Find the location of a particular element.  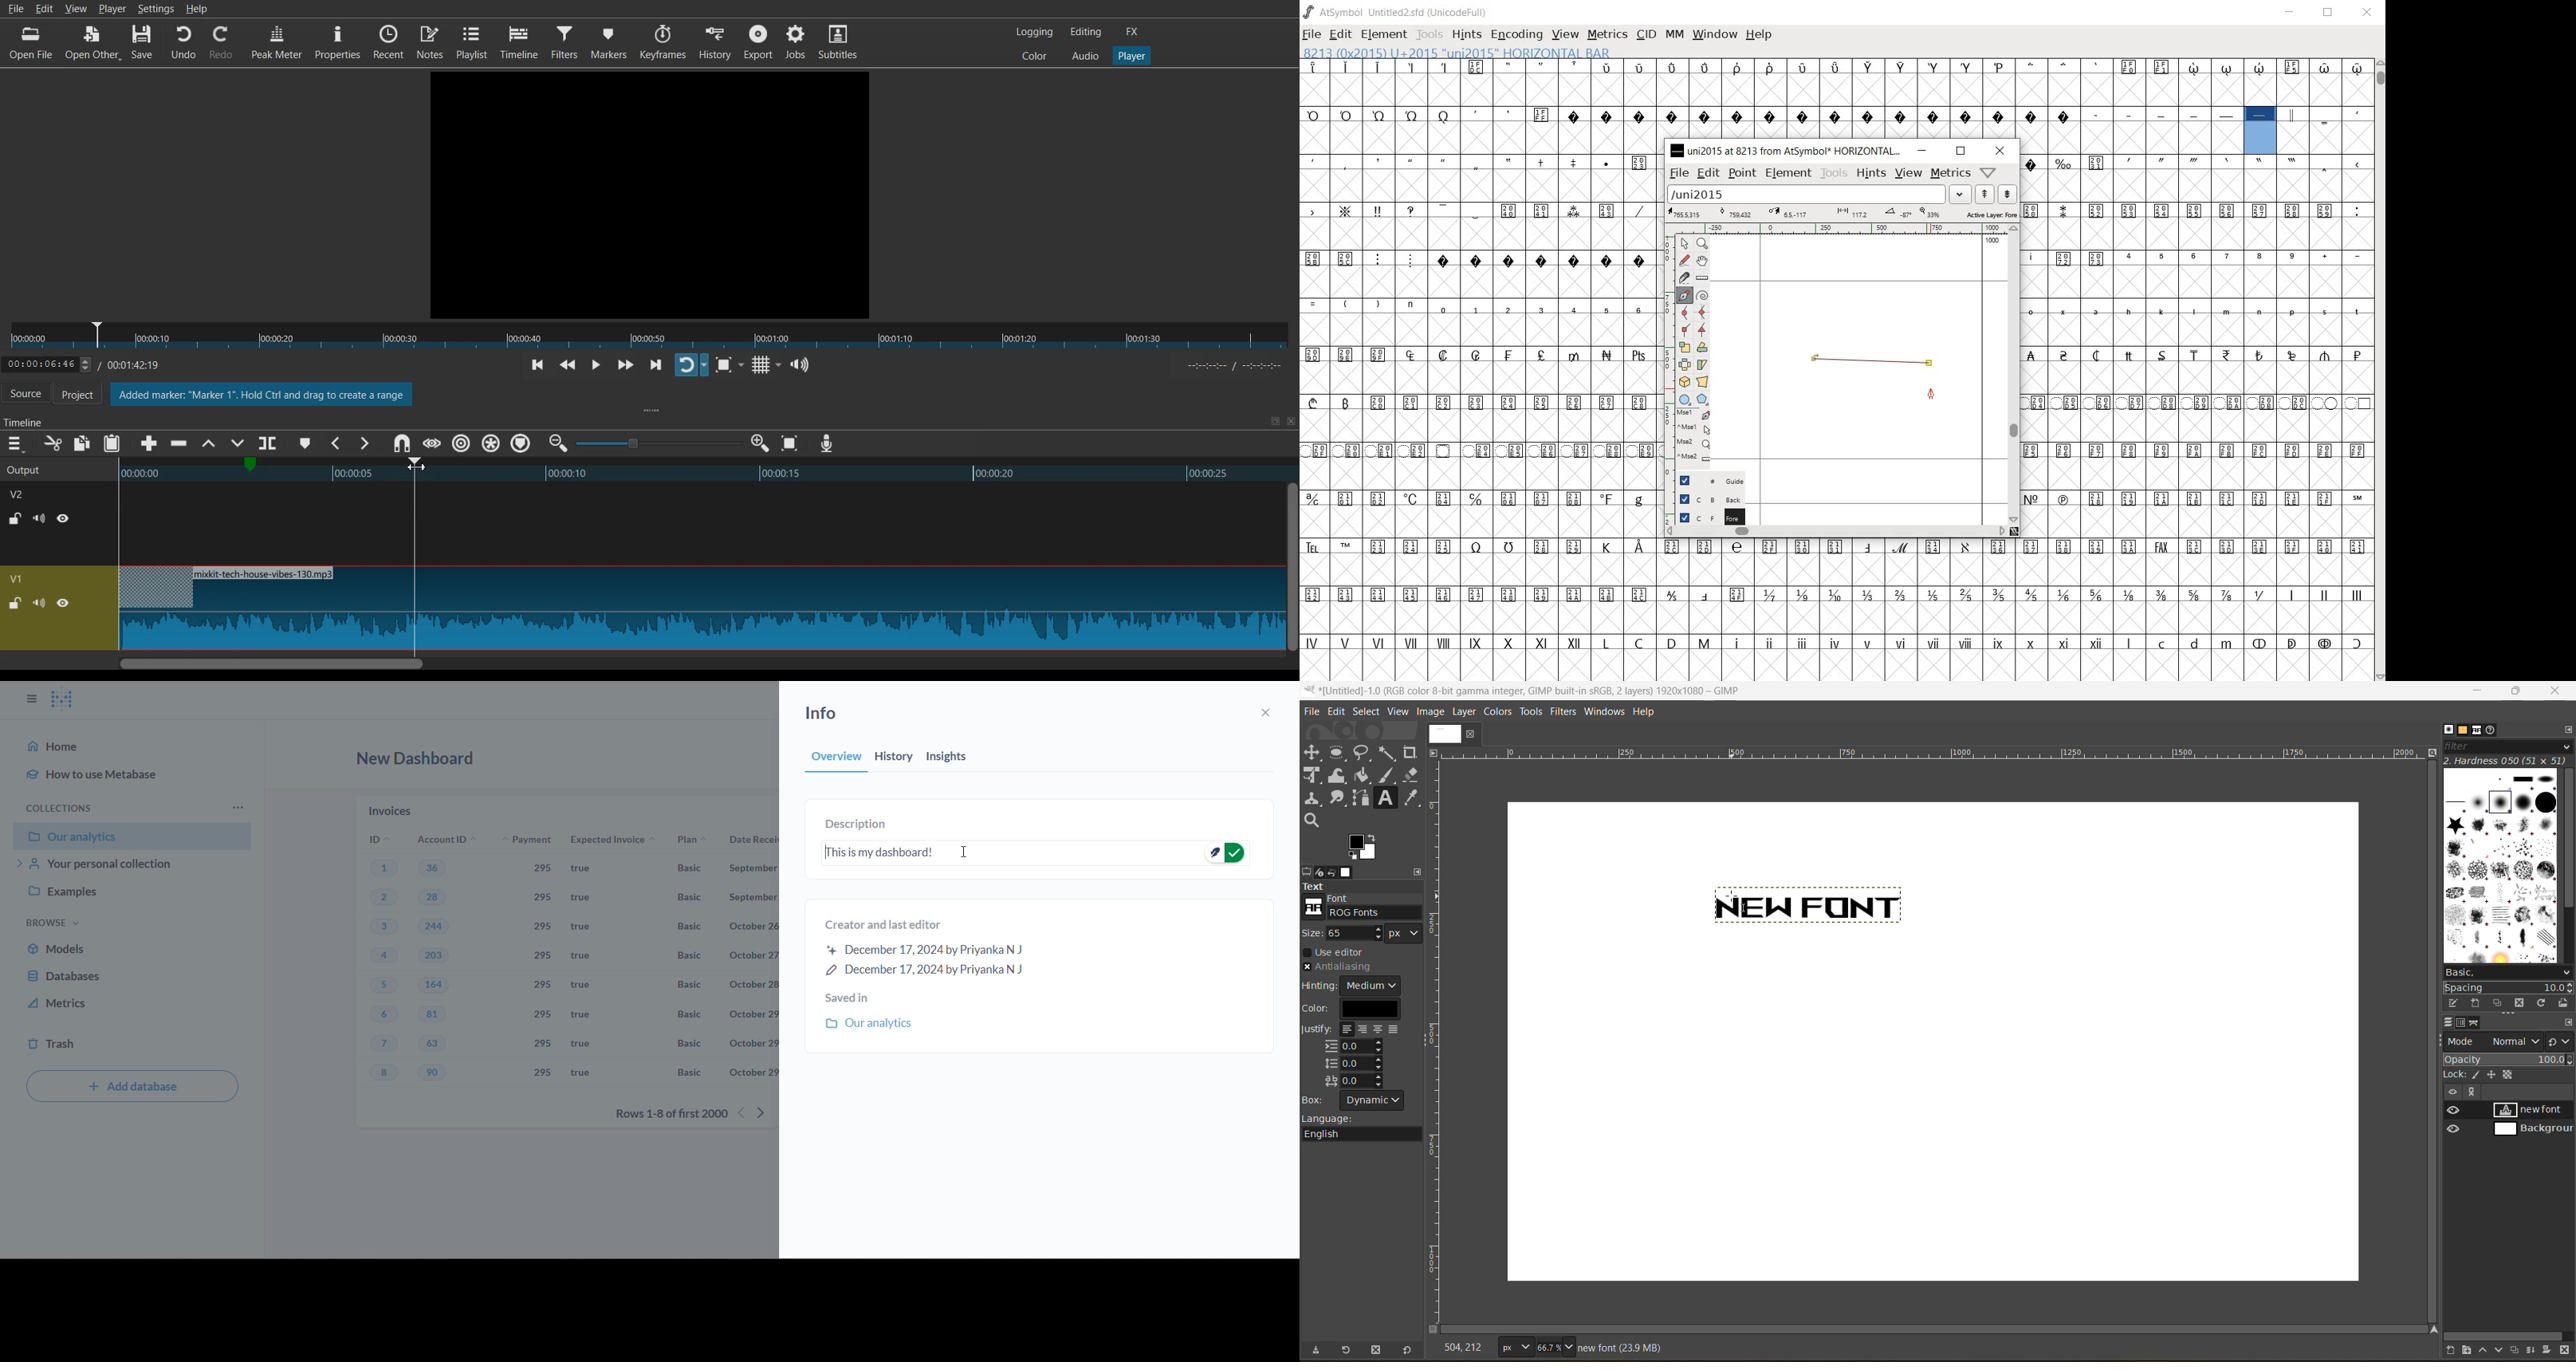

october 29 is located at coordinates (752, 1043).